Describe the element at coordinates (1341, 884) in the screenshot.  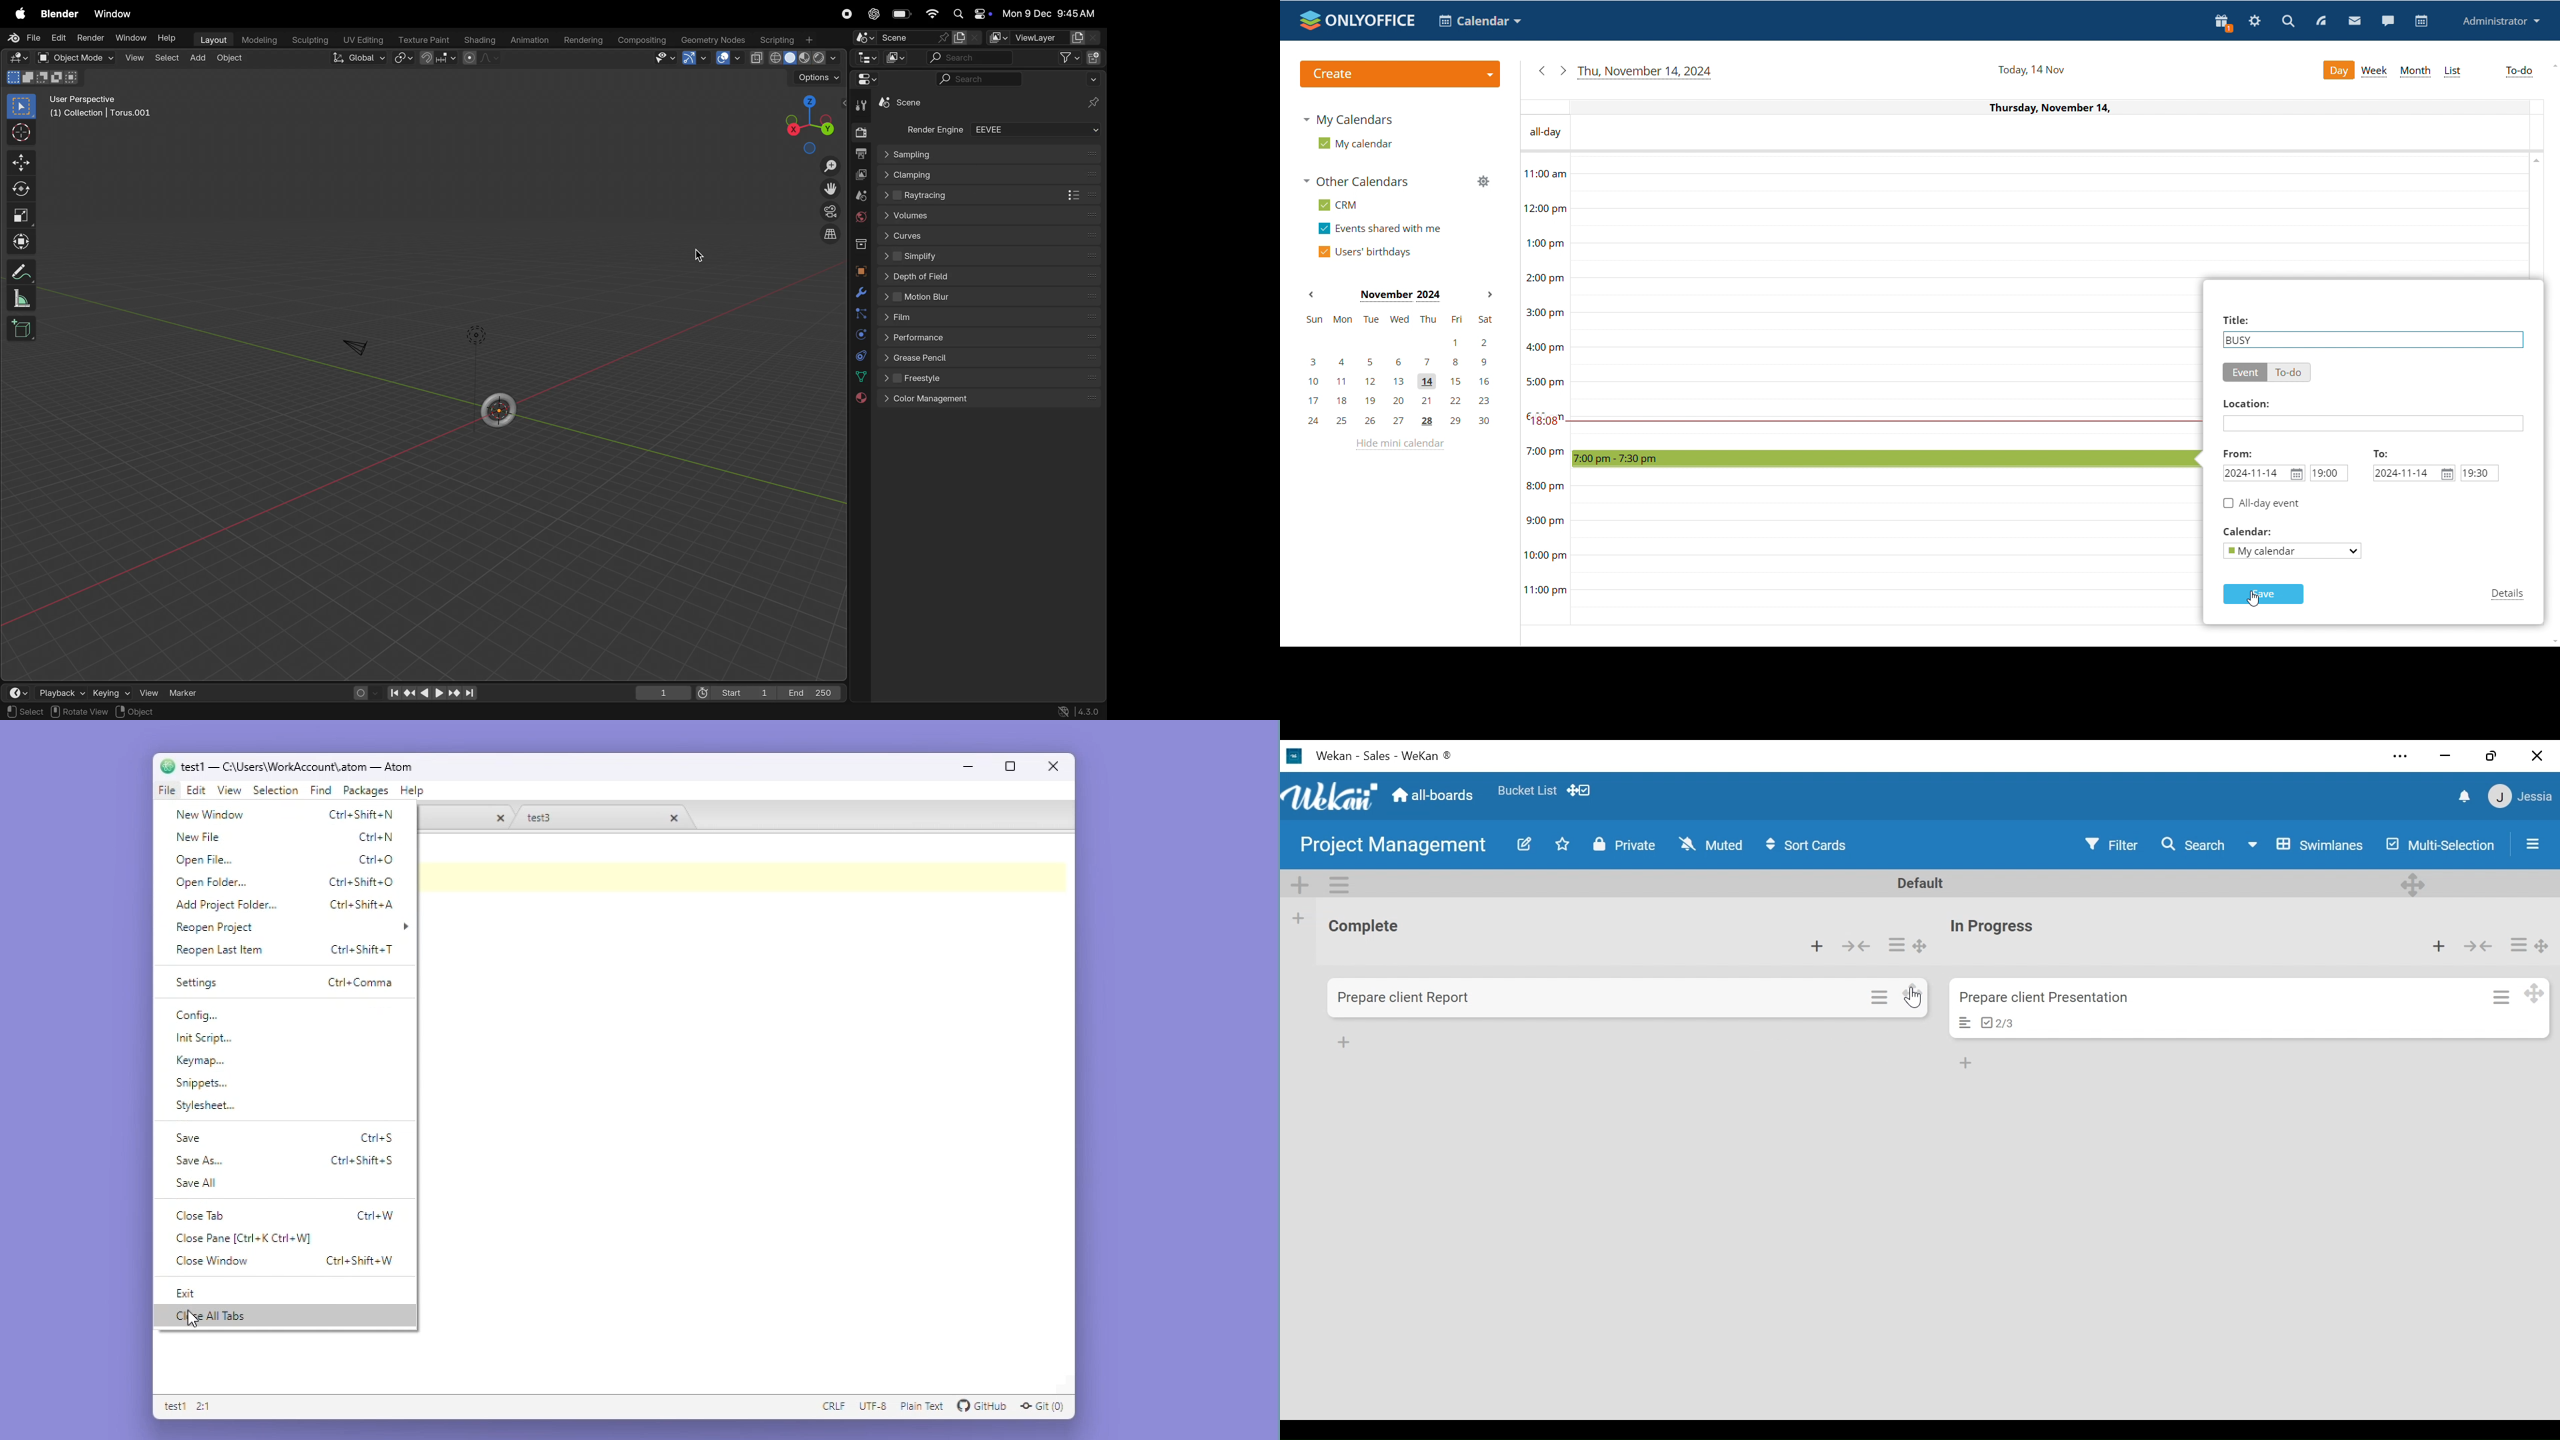
I see `Swimlane actions` at that location.